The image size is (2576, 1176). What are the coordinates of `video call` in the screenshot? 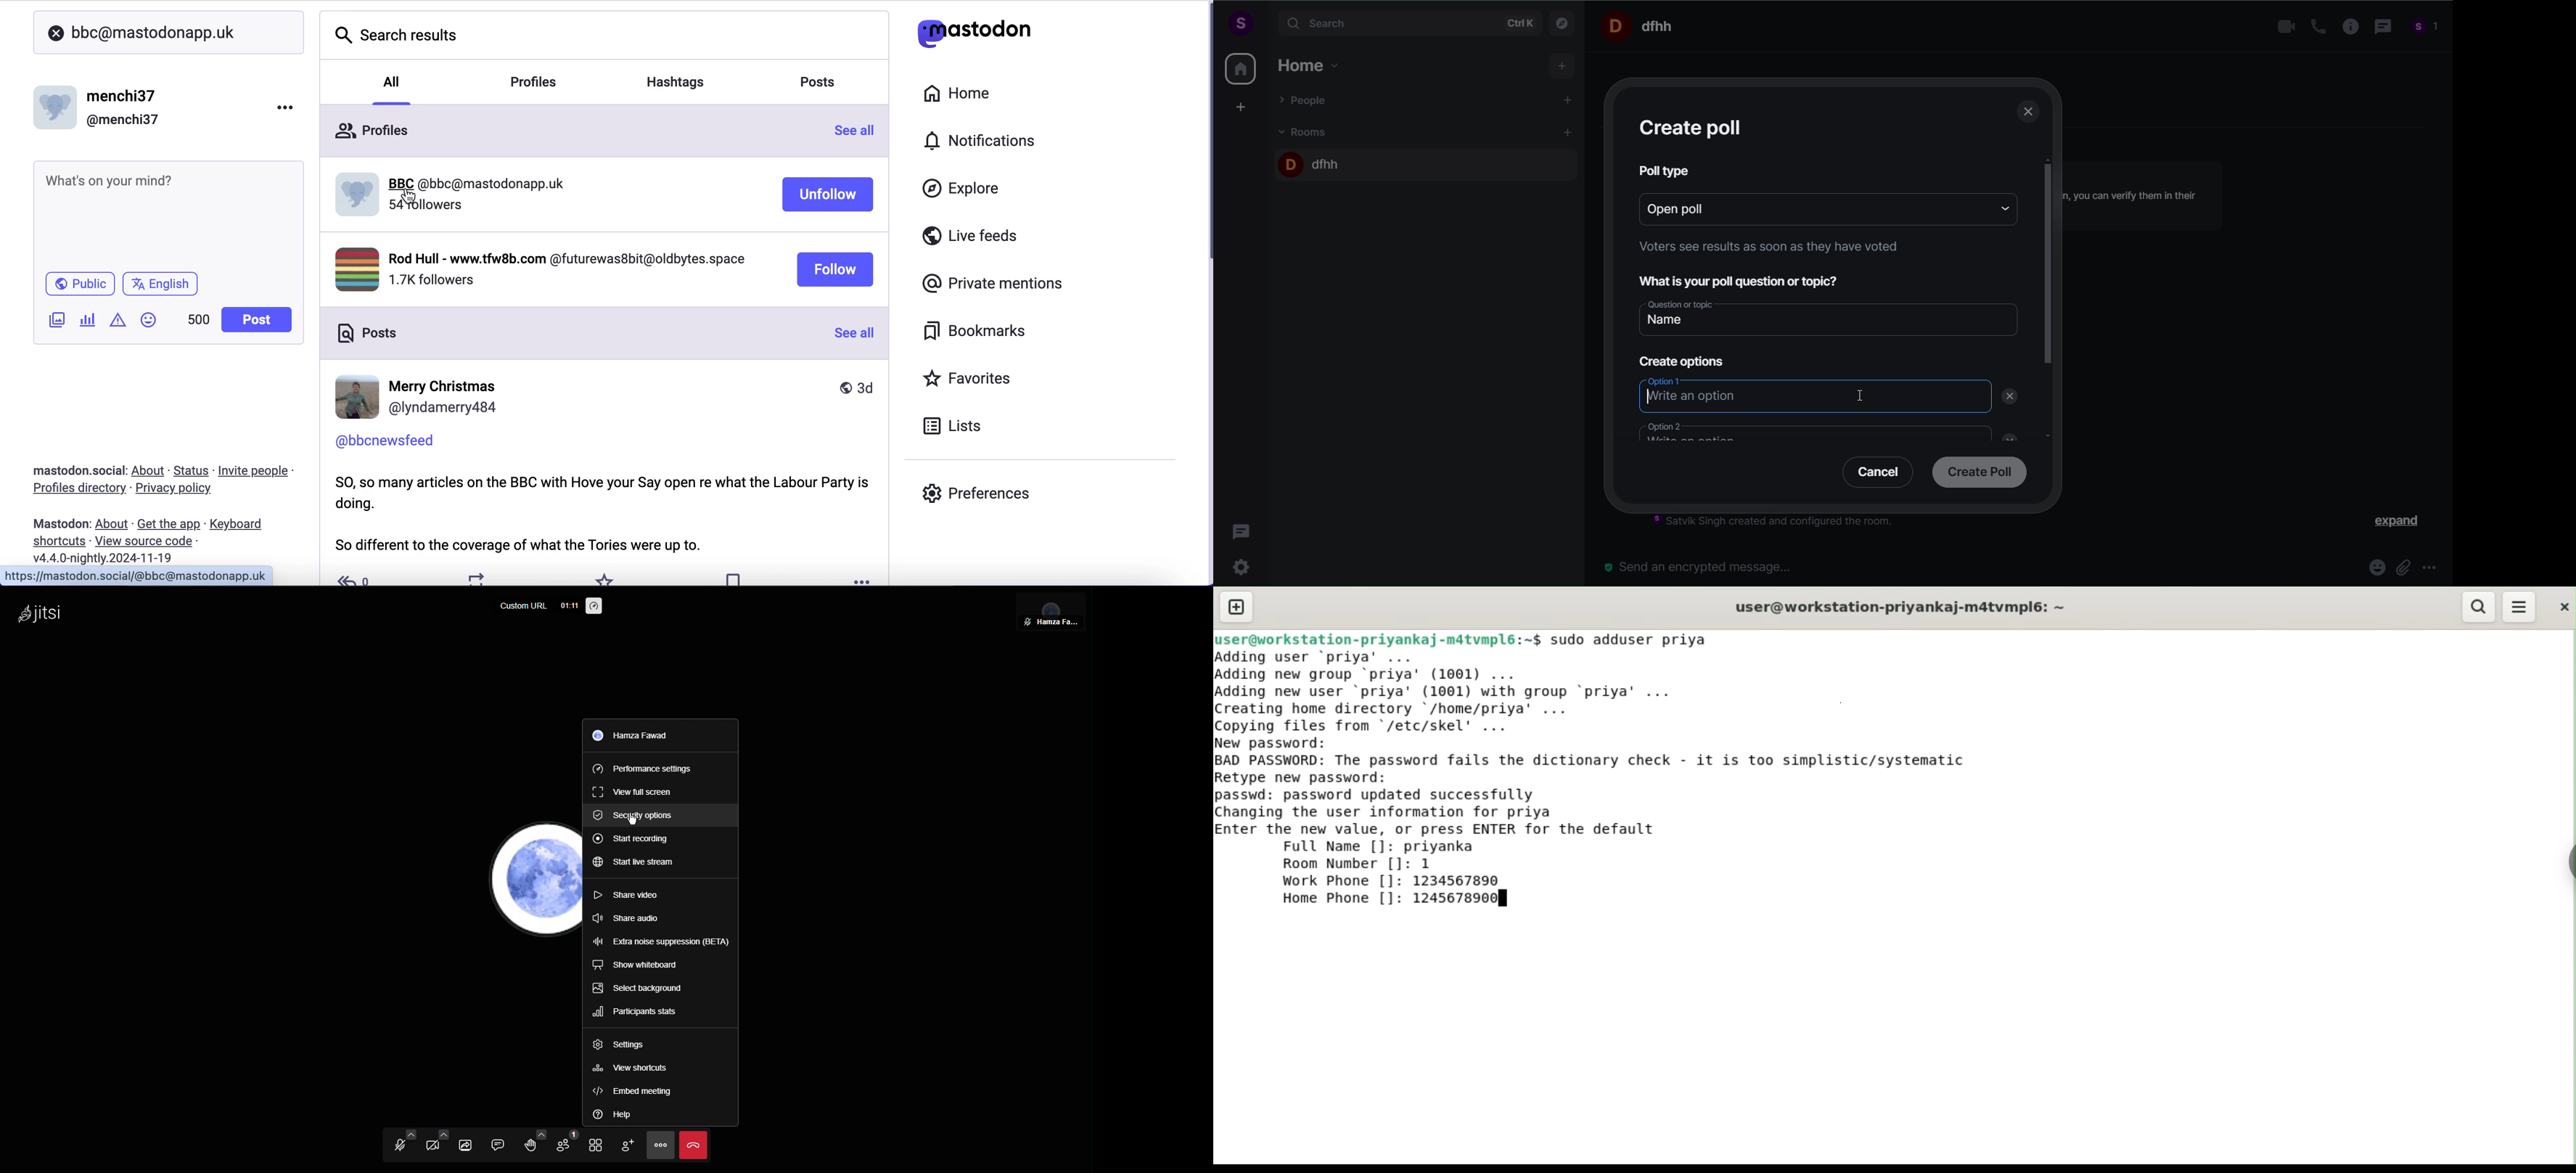 It's located at (2283, 27).